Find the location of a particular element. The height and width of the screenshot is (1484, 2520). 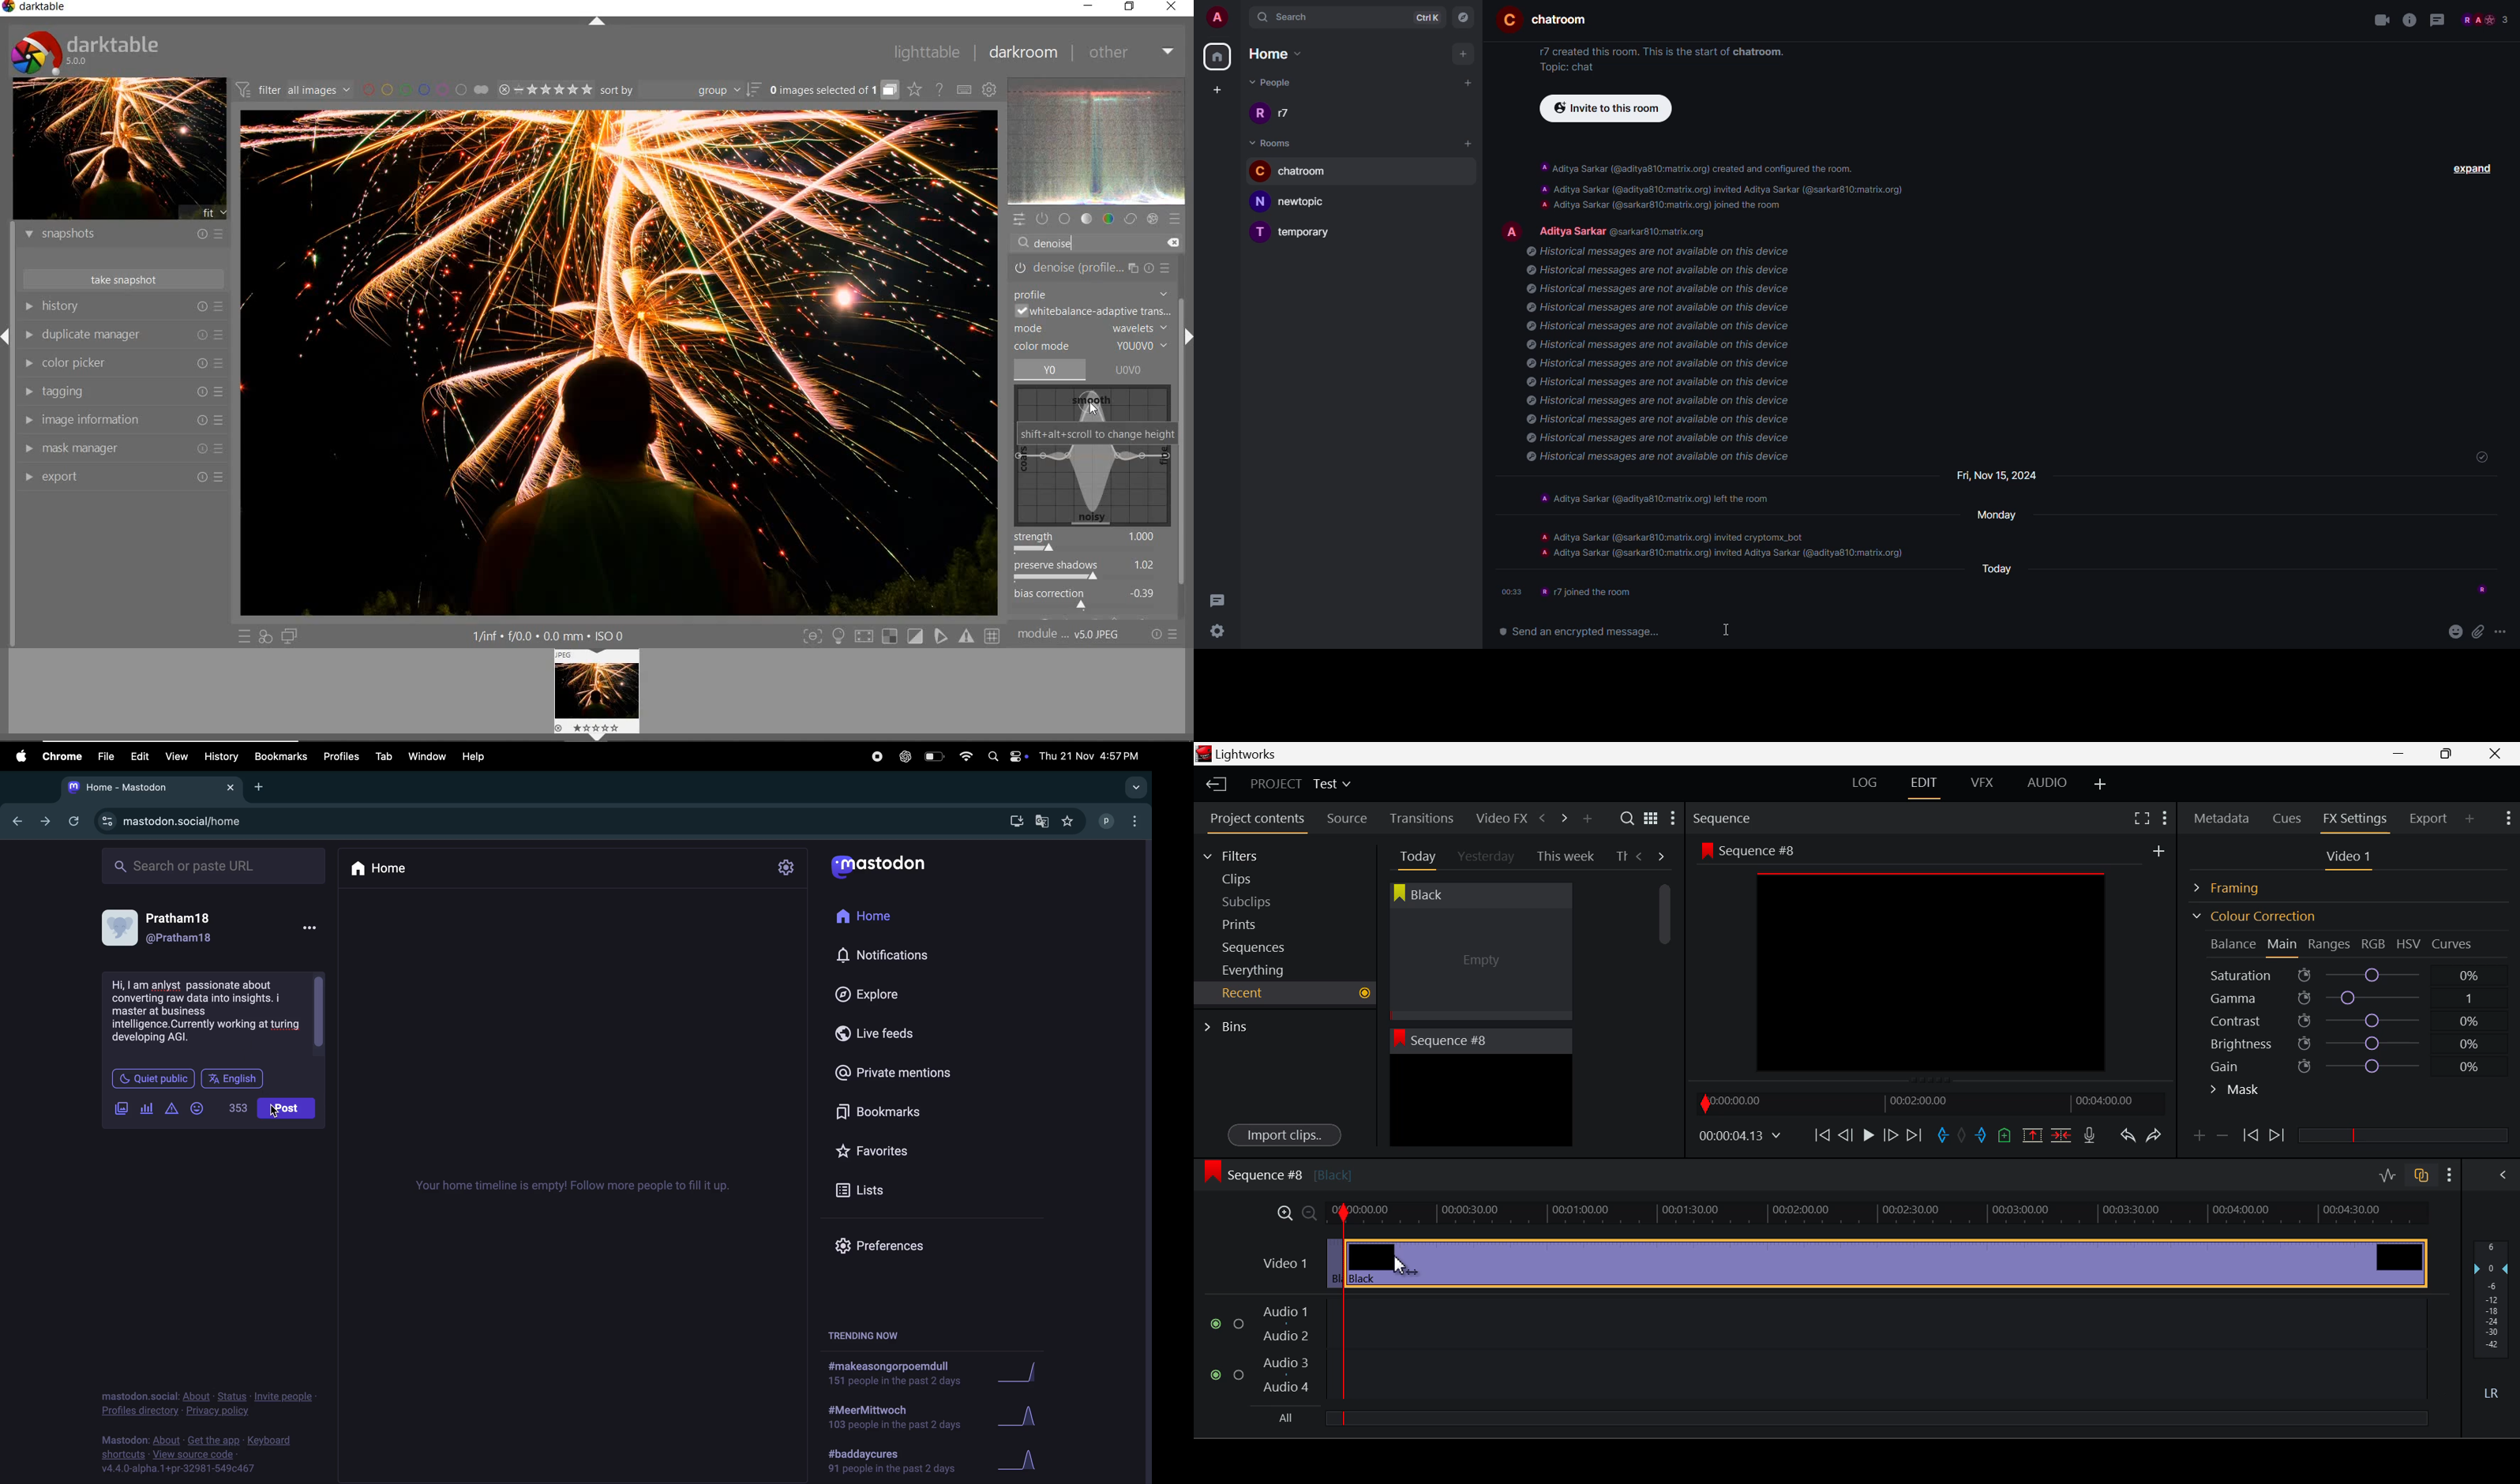

effect is located at coordinates (1153, 220).